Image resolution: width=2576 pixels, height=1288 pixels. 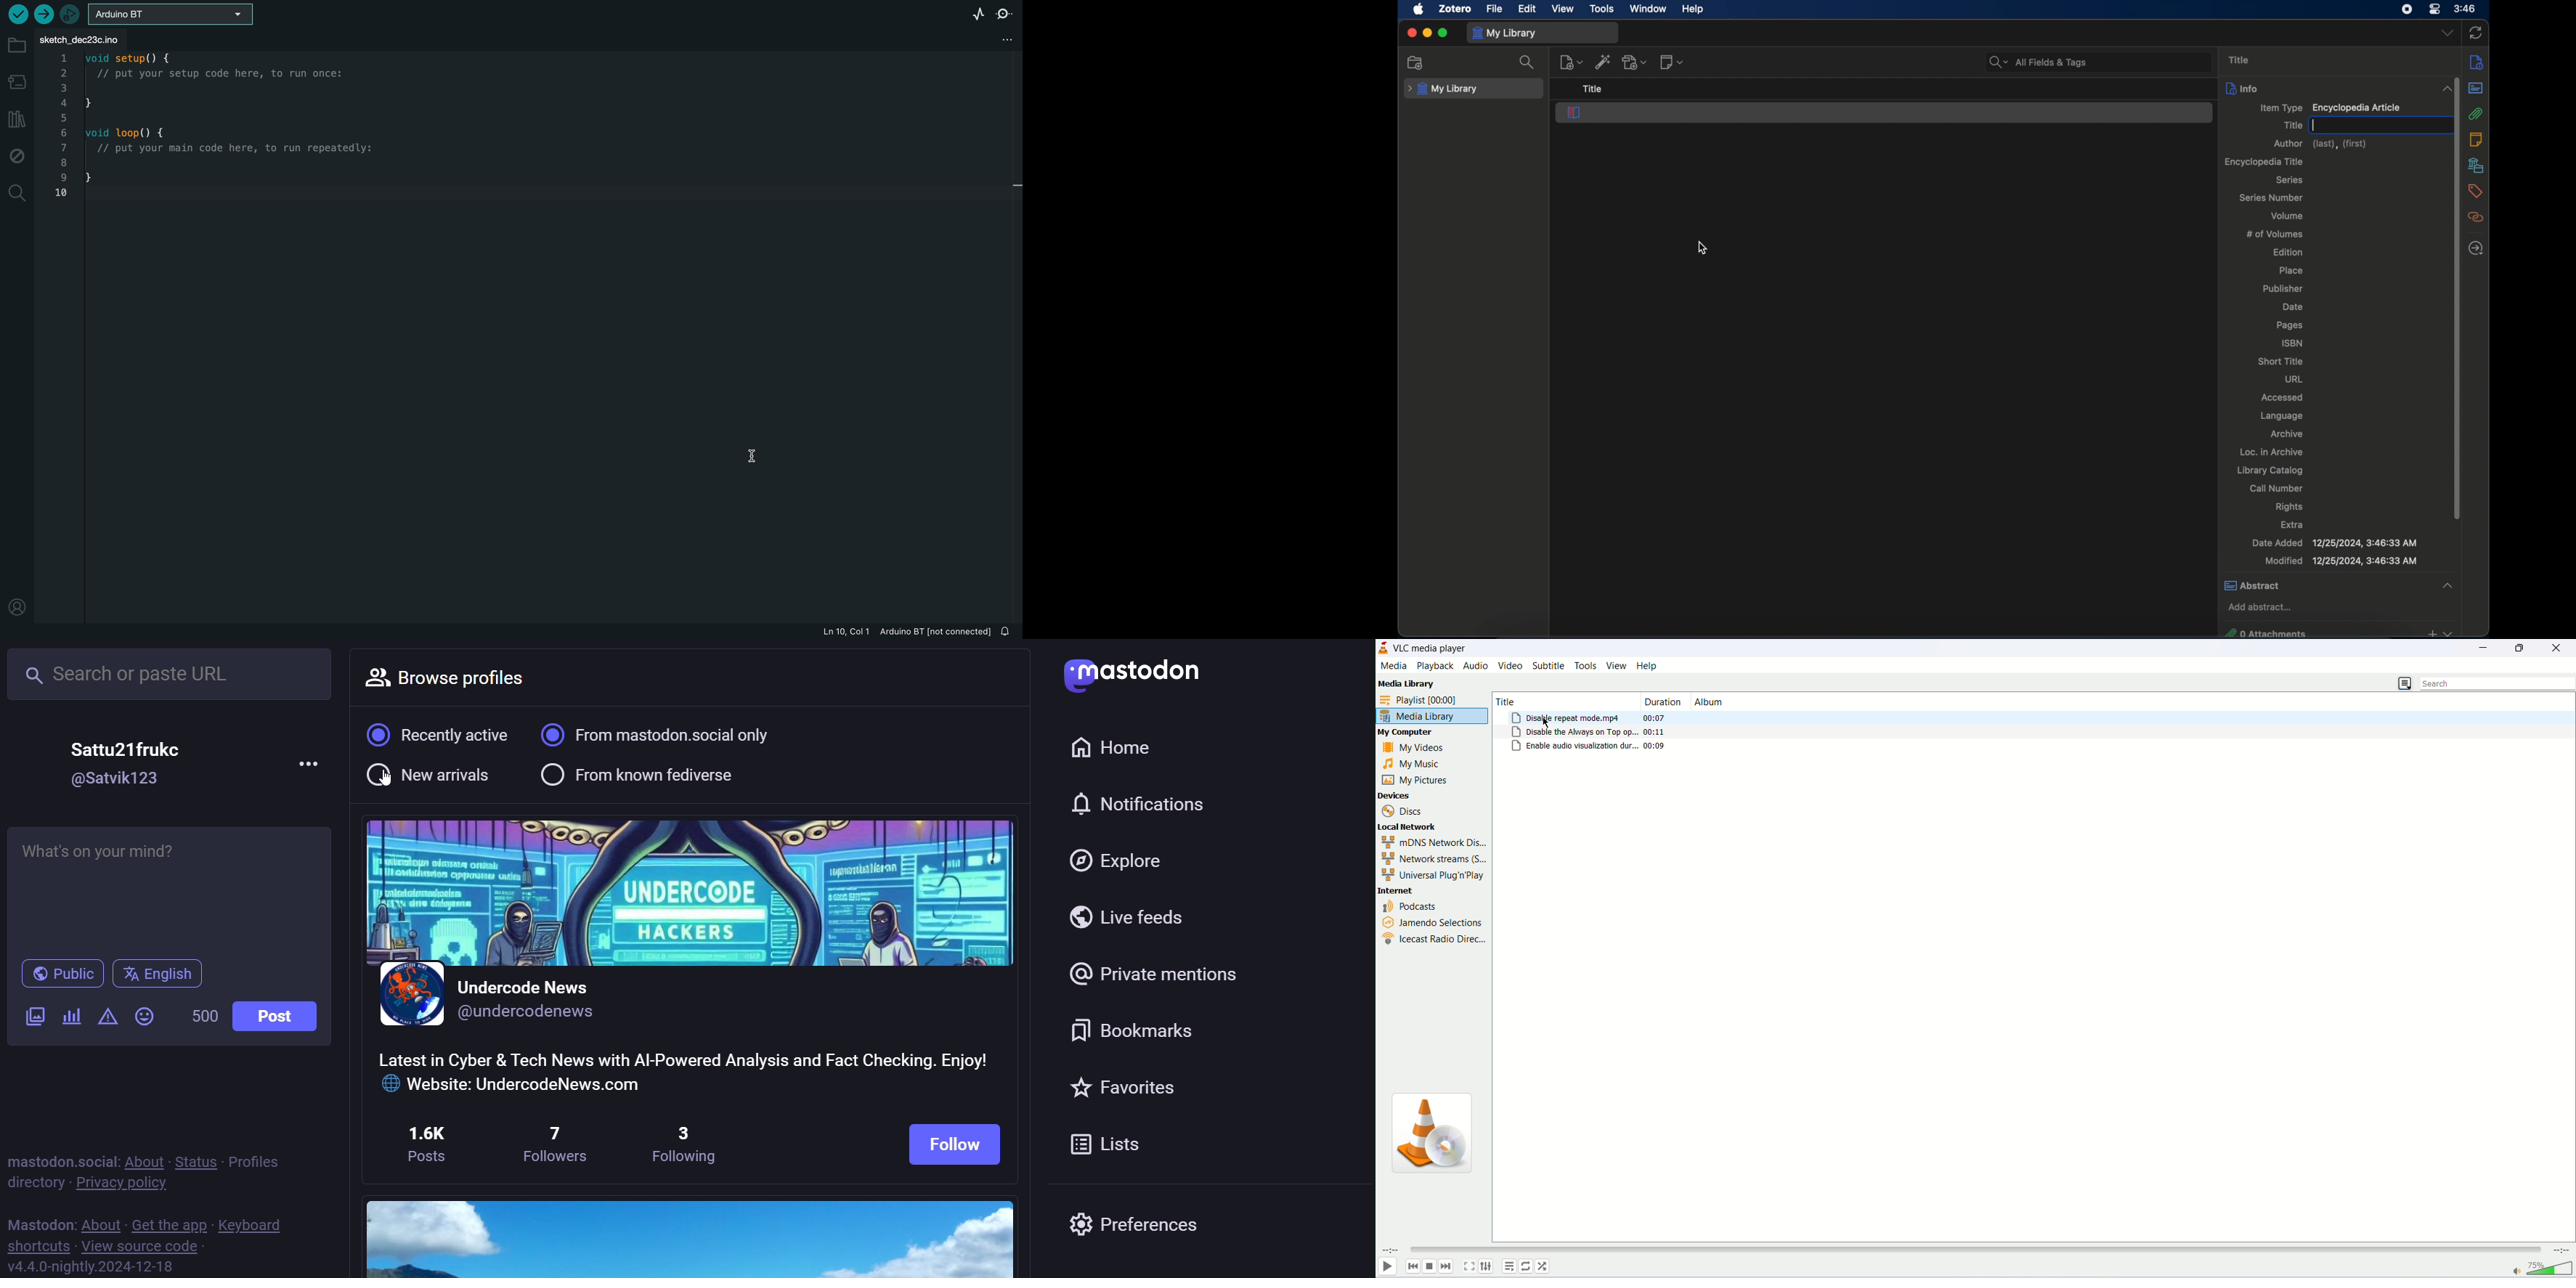 I want to click on my computer, so click(x=1416, y=733).